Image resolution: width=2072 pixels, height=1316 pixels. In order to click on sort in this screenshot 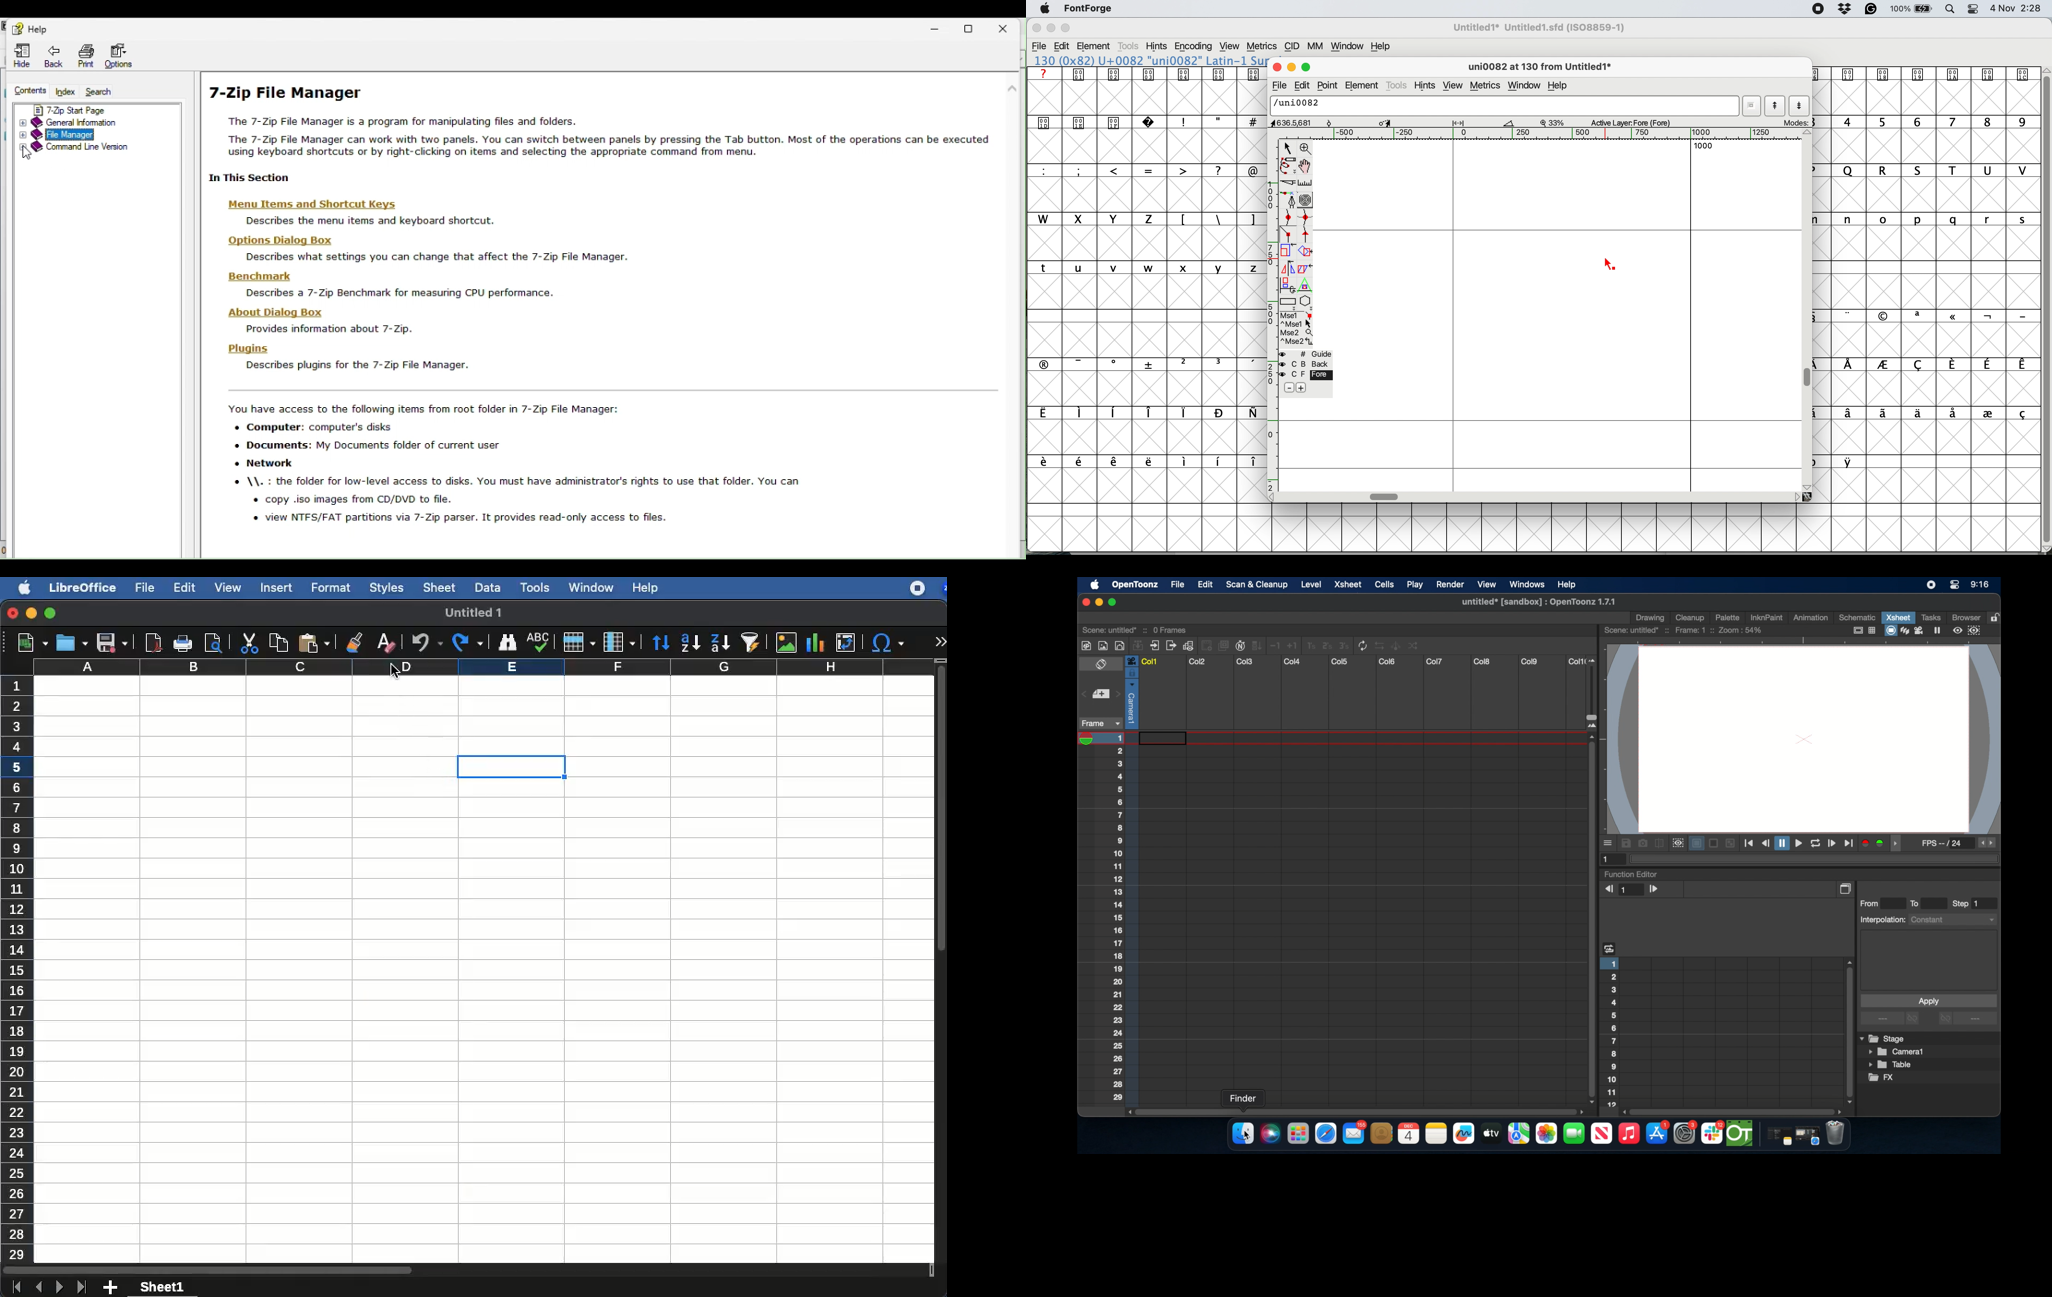, I will do `click(750, 643)`.